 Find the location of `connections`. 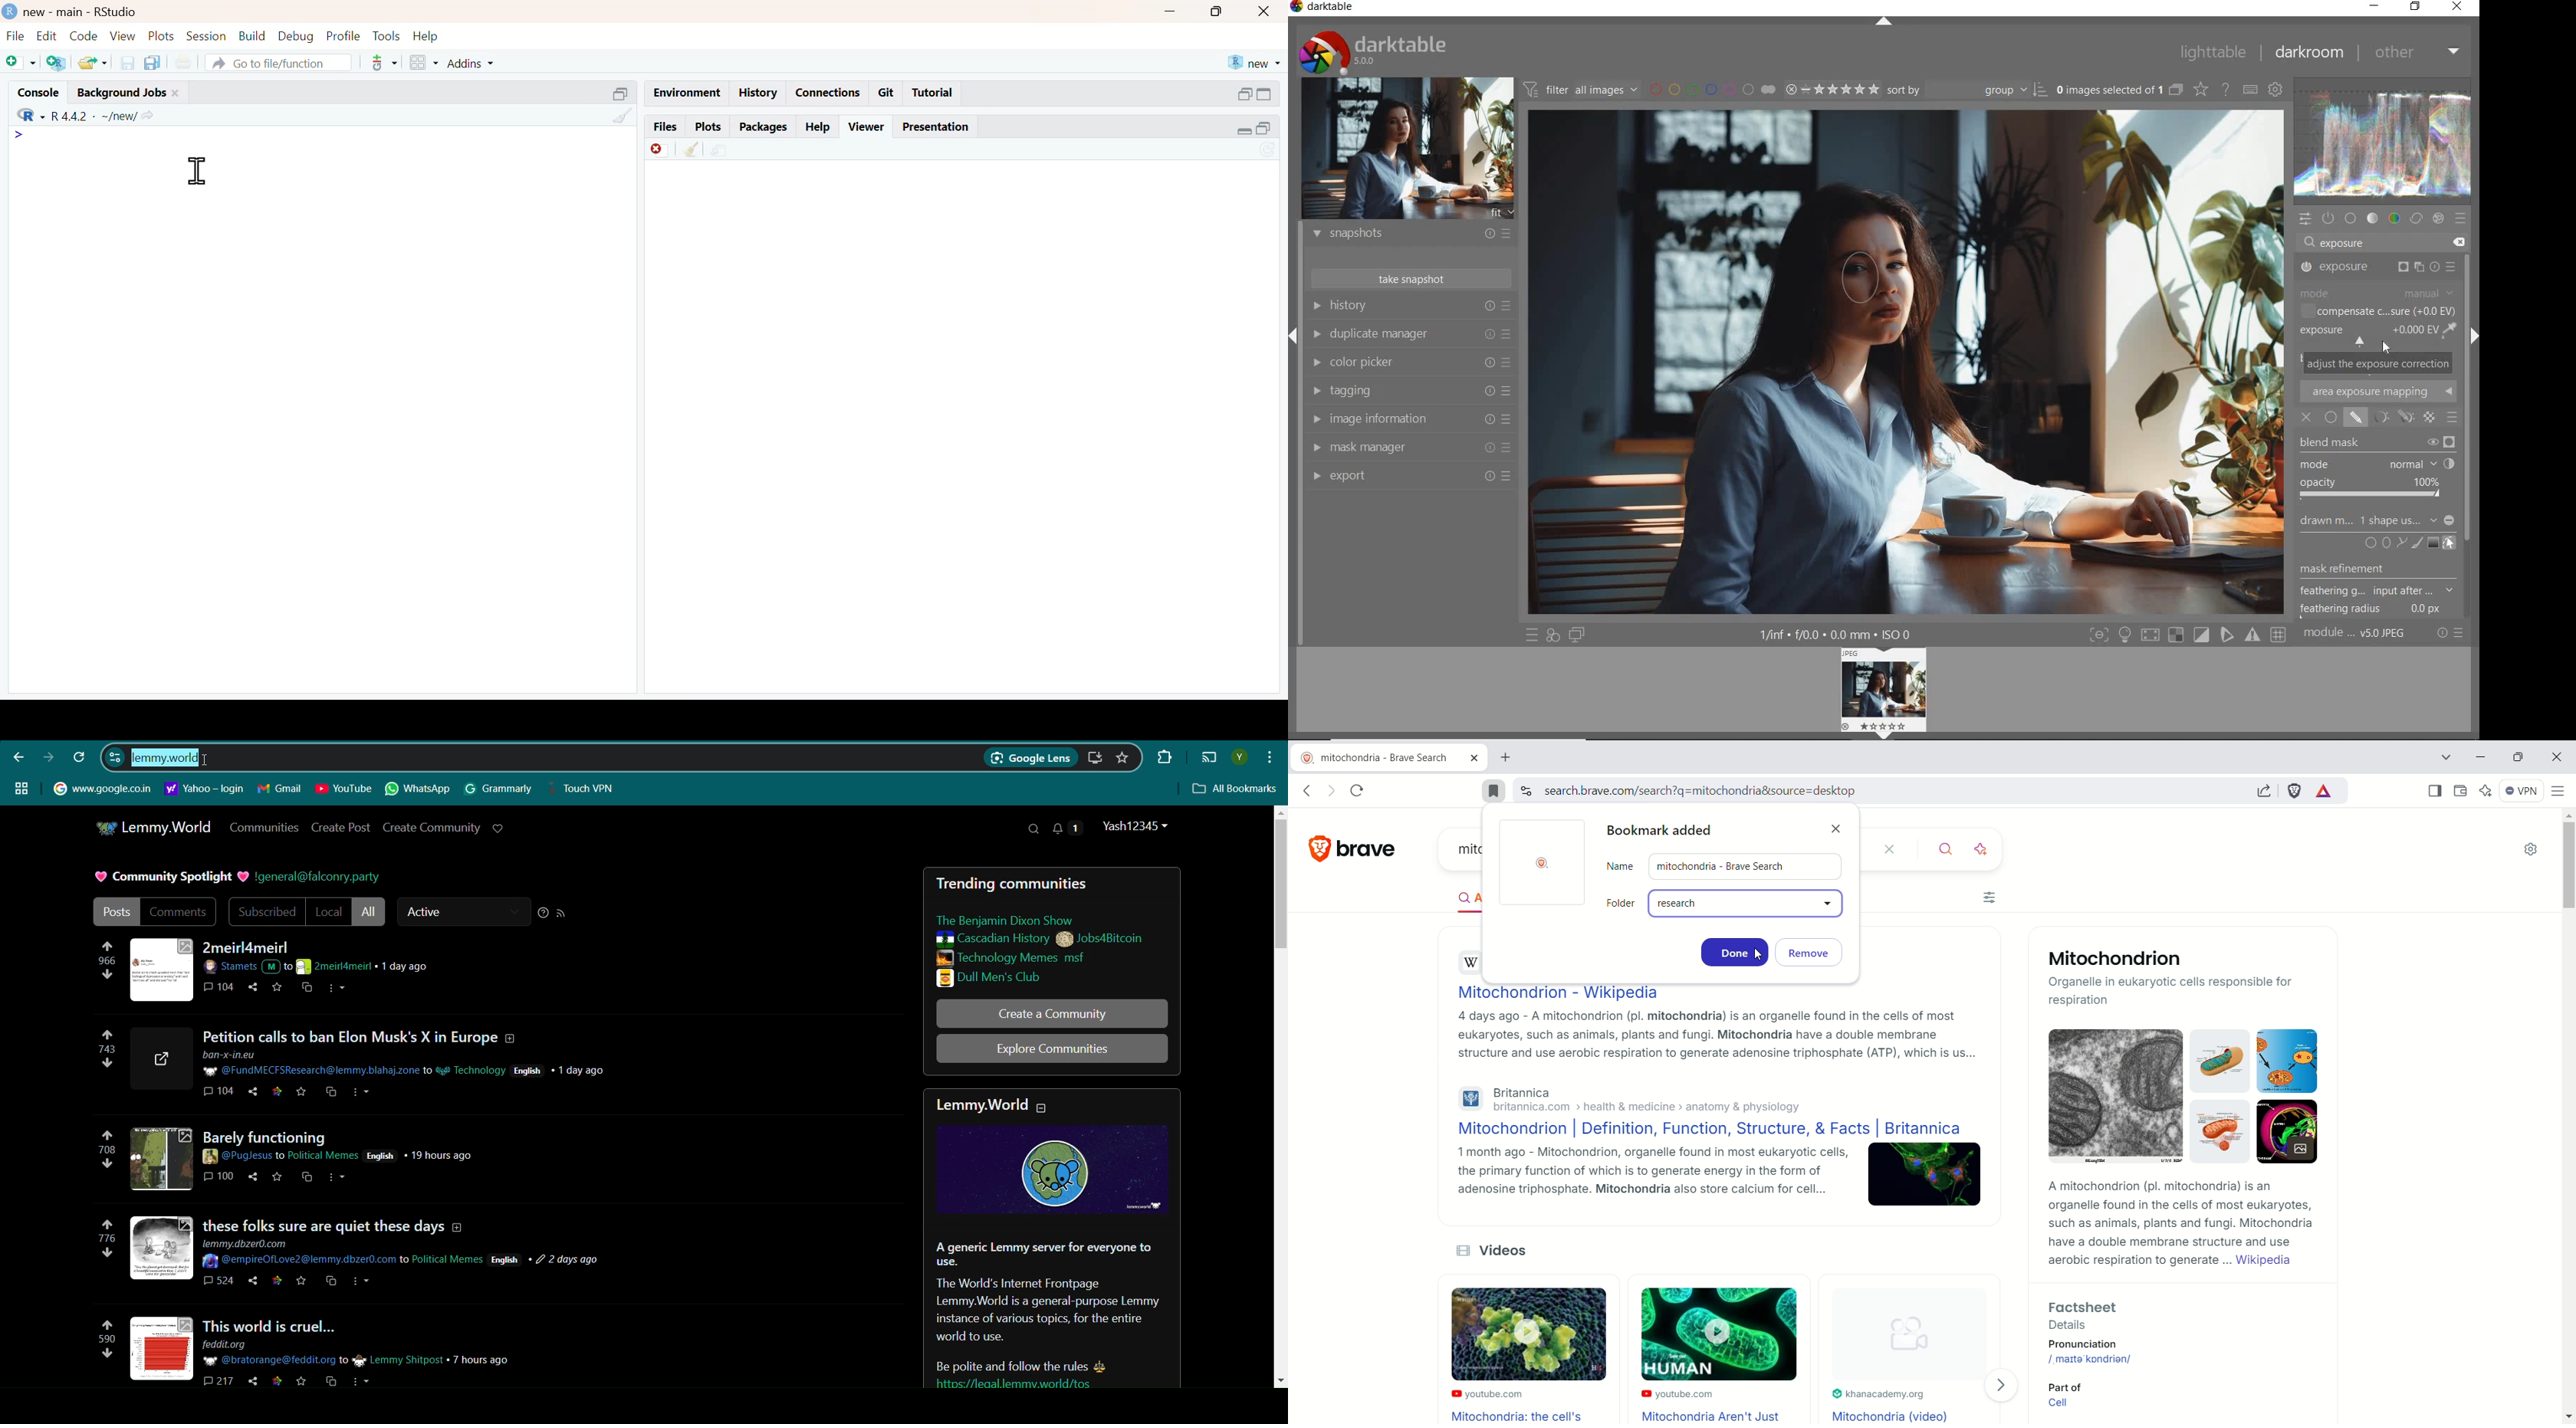

connections is located at coordinates (829, 93).